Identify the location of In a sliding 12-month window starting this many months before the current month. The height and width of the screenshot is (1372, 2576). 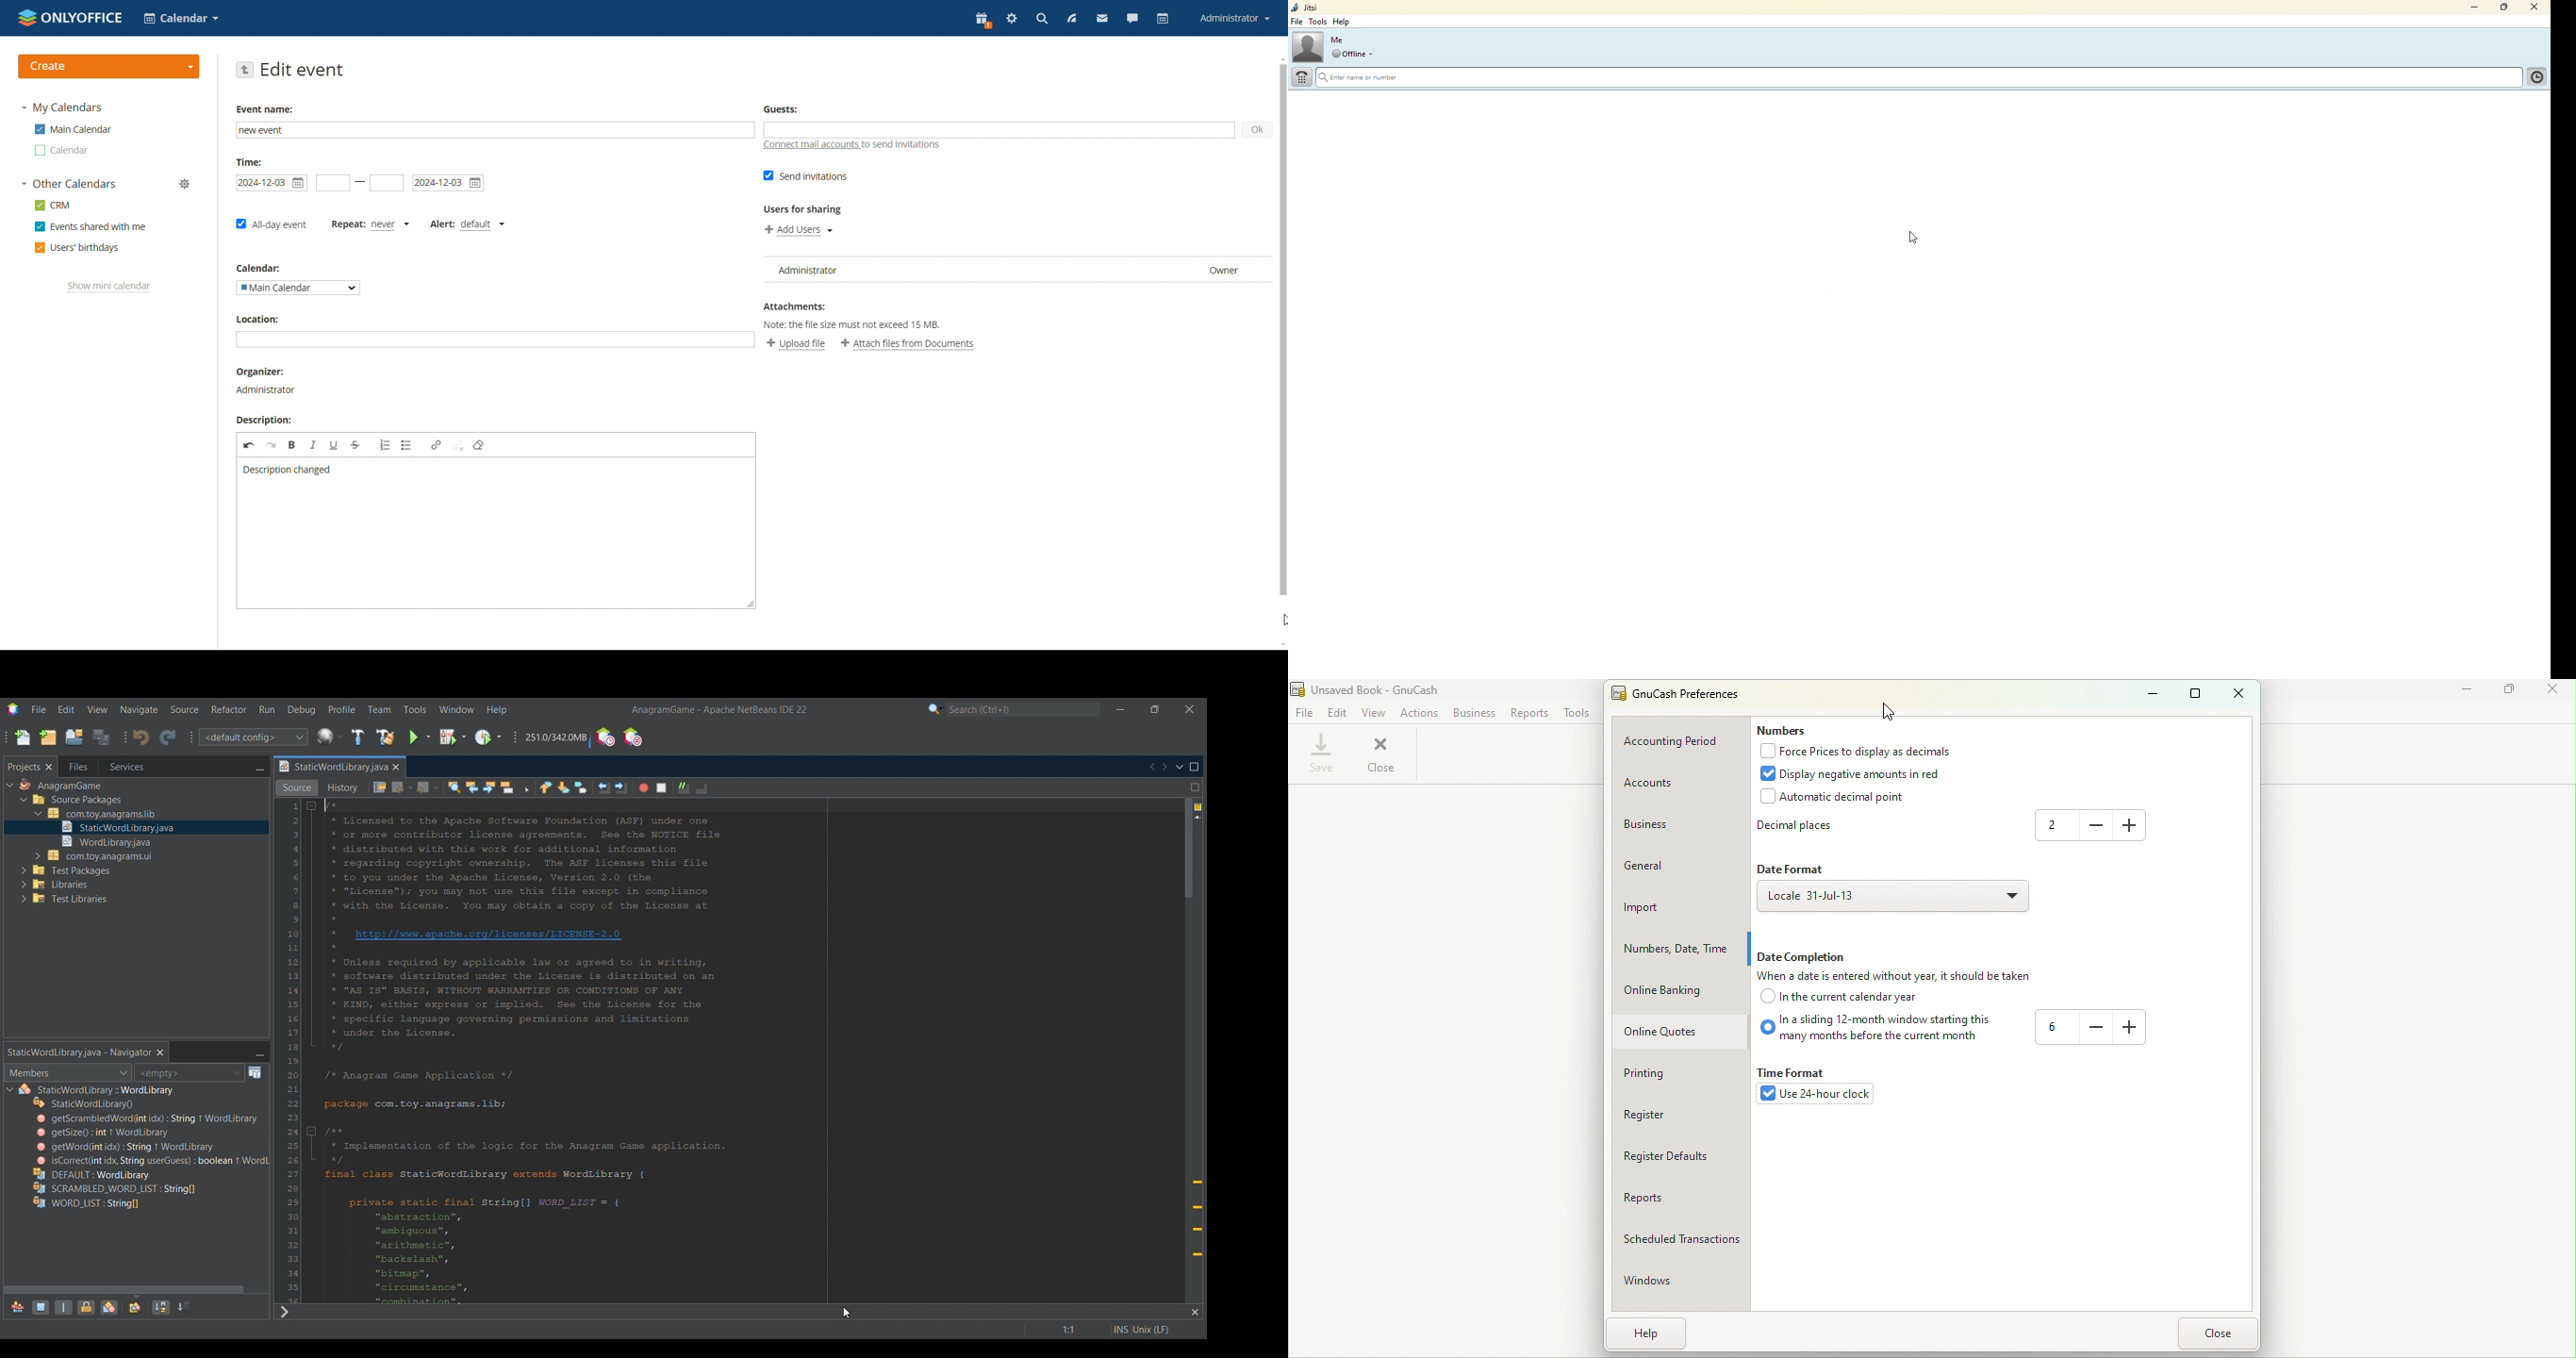
(1873, 1032).